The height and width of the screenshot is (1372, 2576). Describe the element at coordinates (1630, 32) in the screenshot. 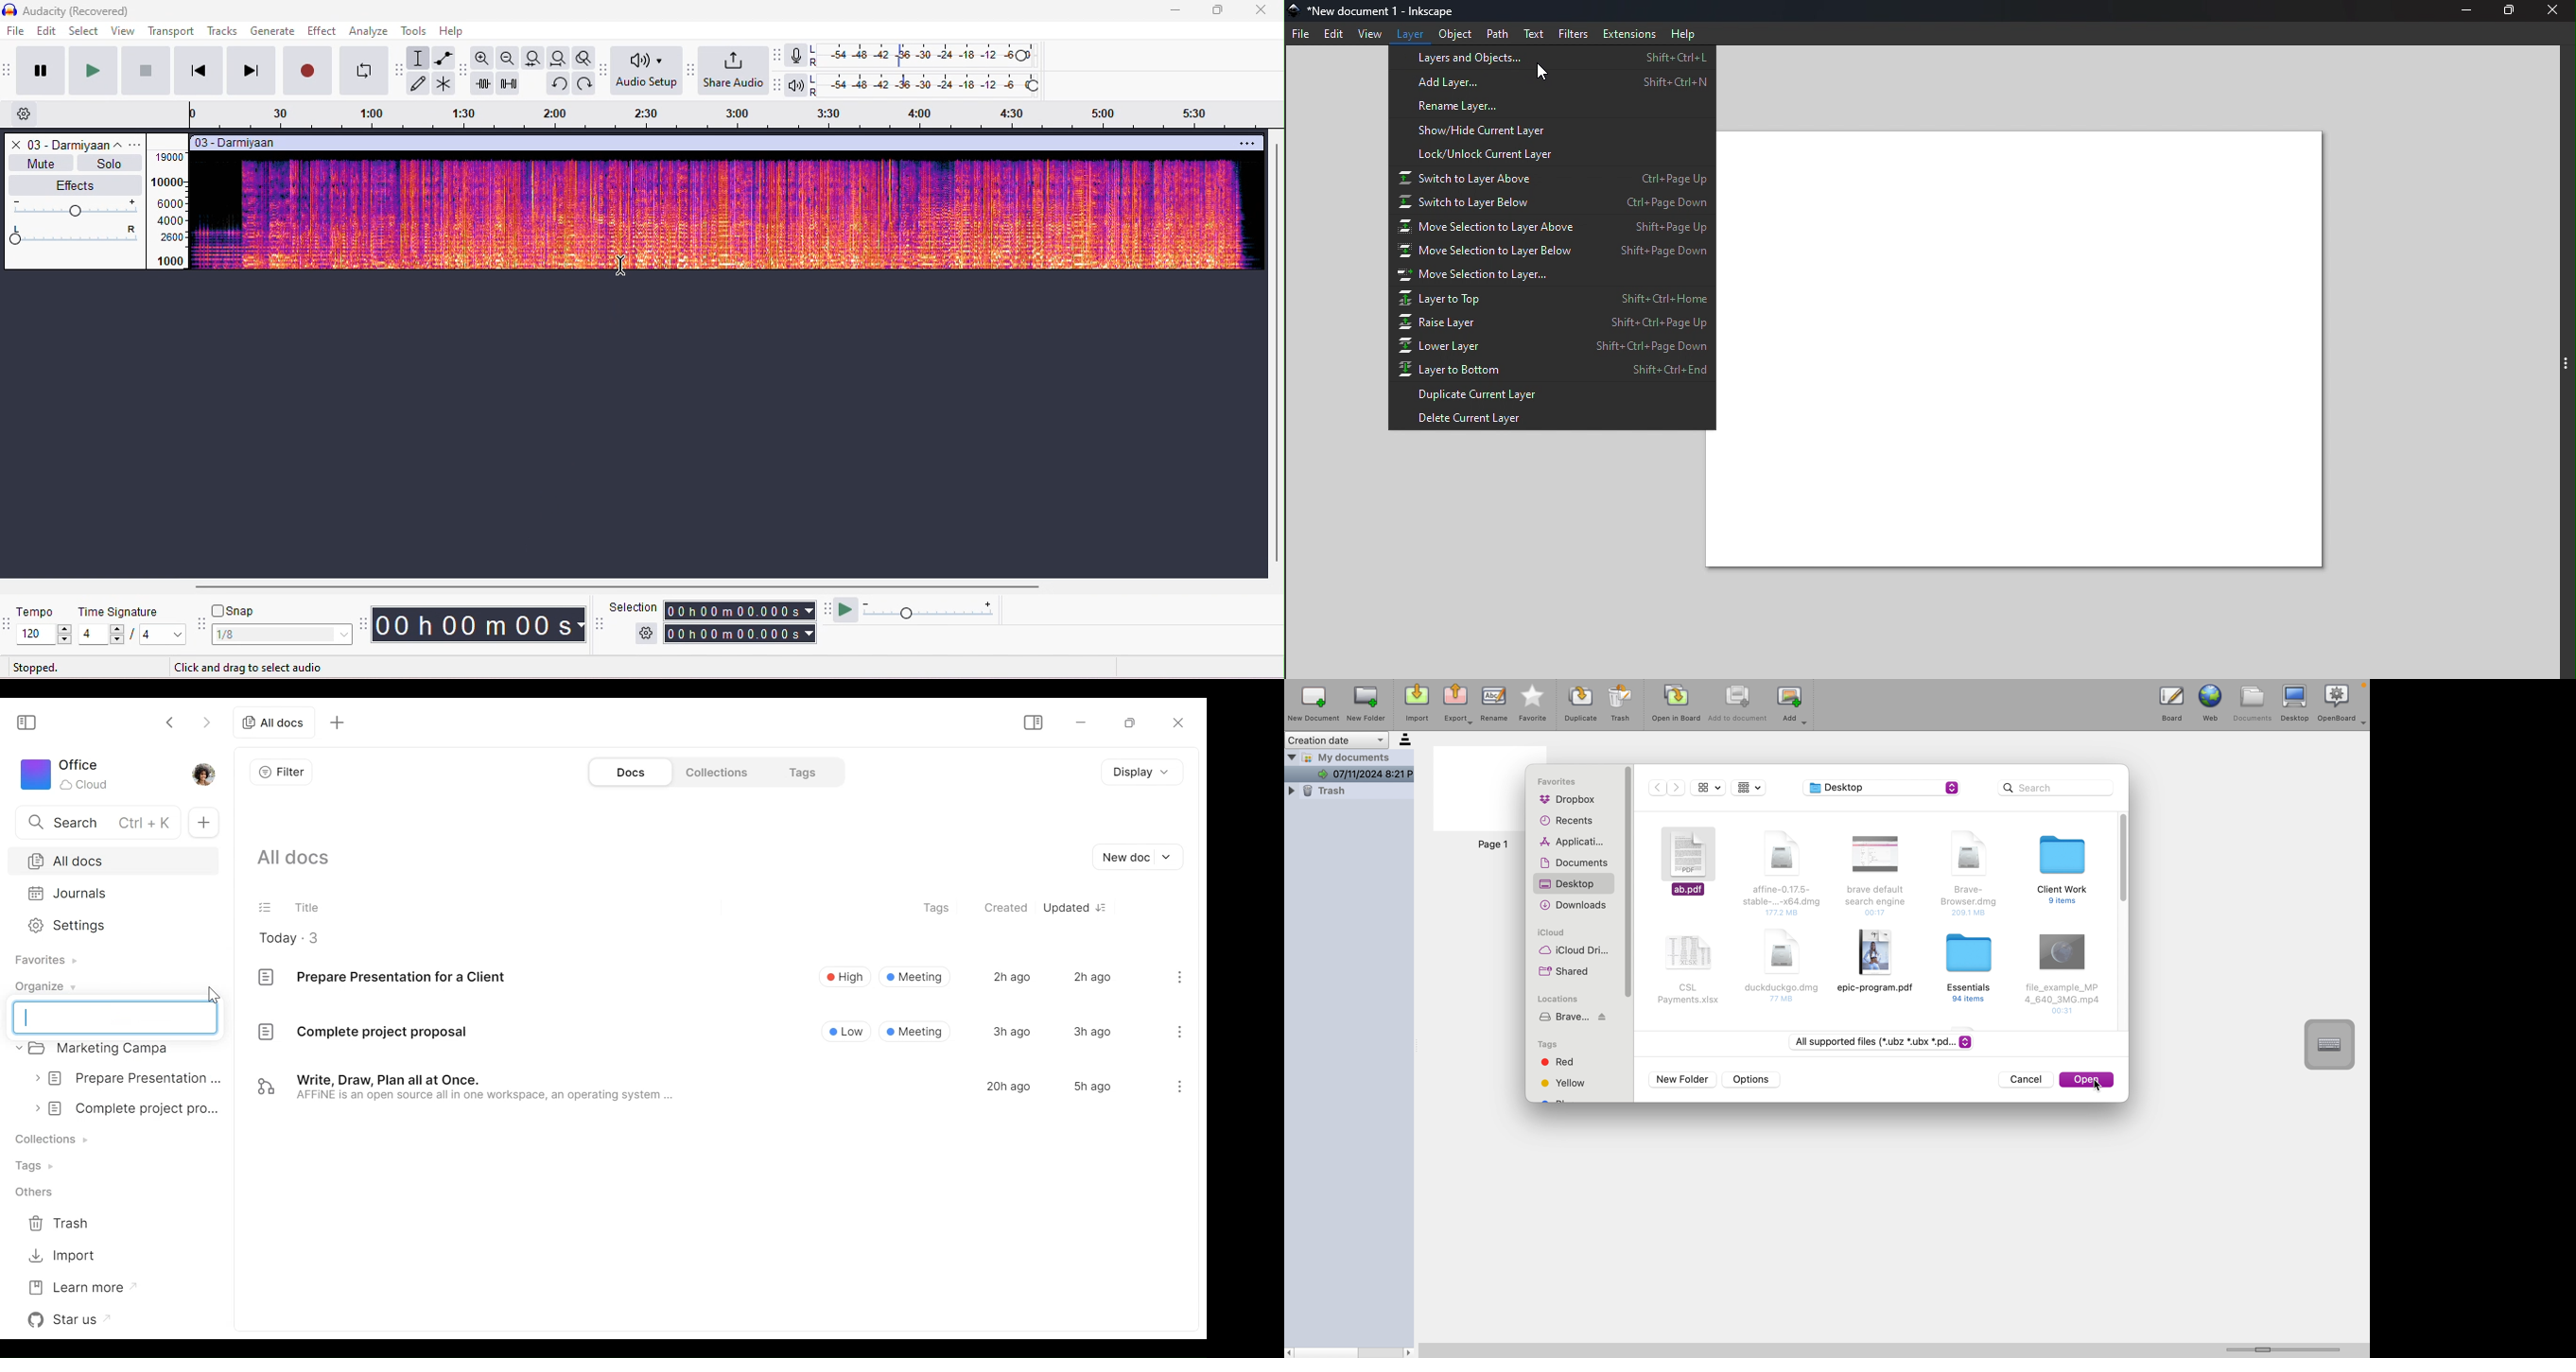

I see `Extensions` at that location.